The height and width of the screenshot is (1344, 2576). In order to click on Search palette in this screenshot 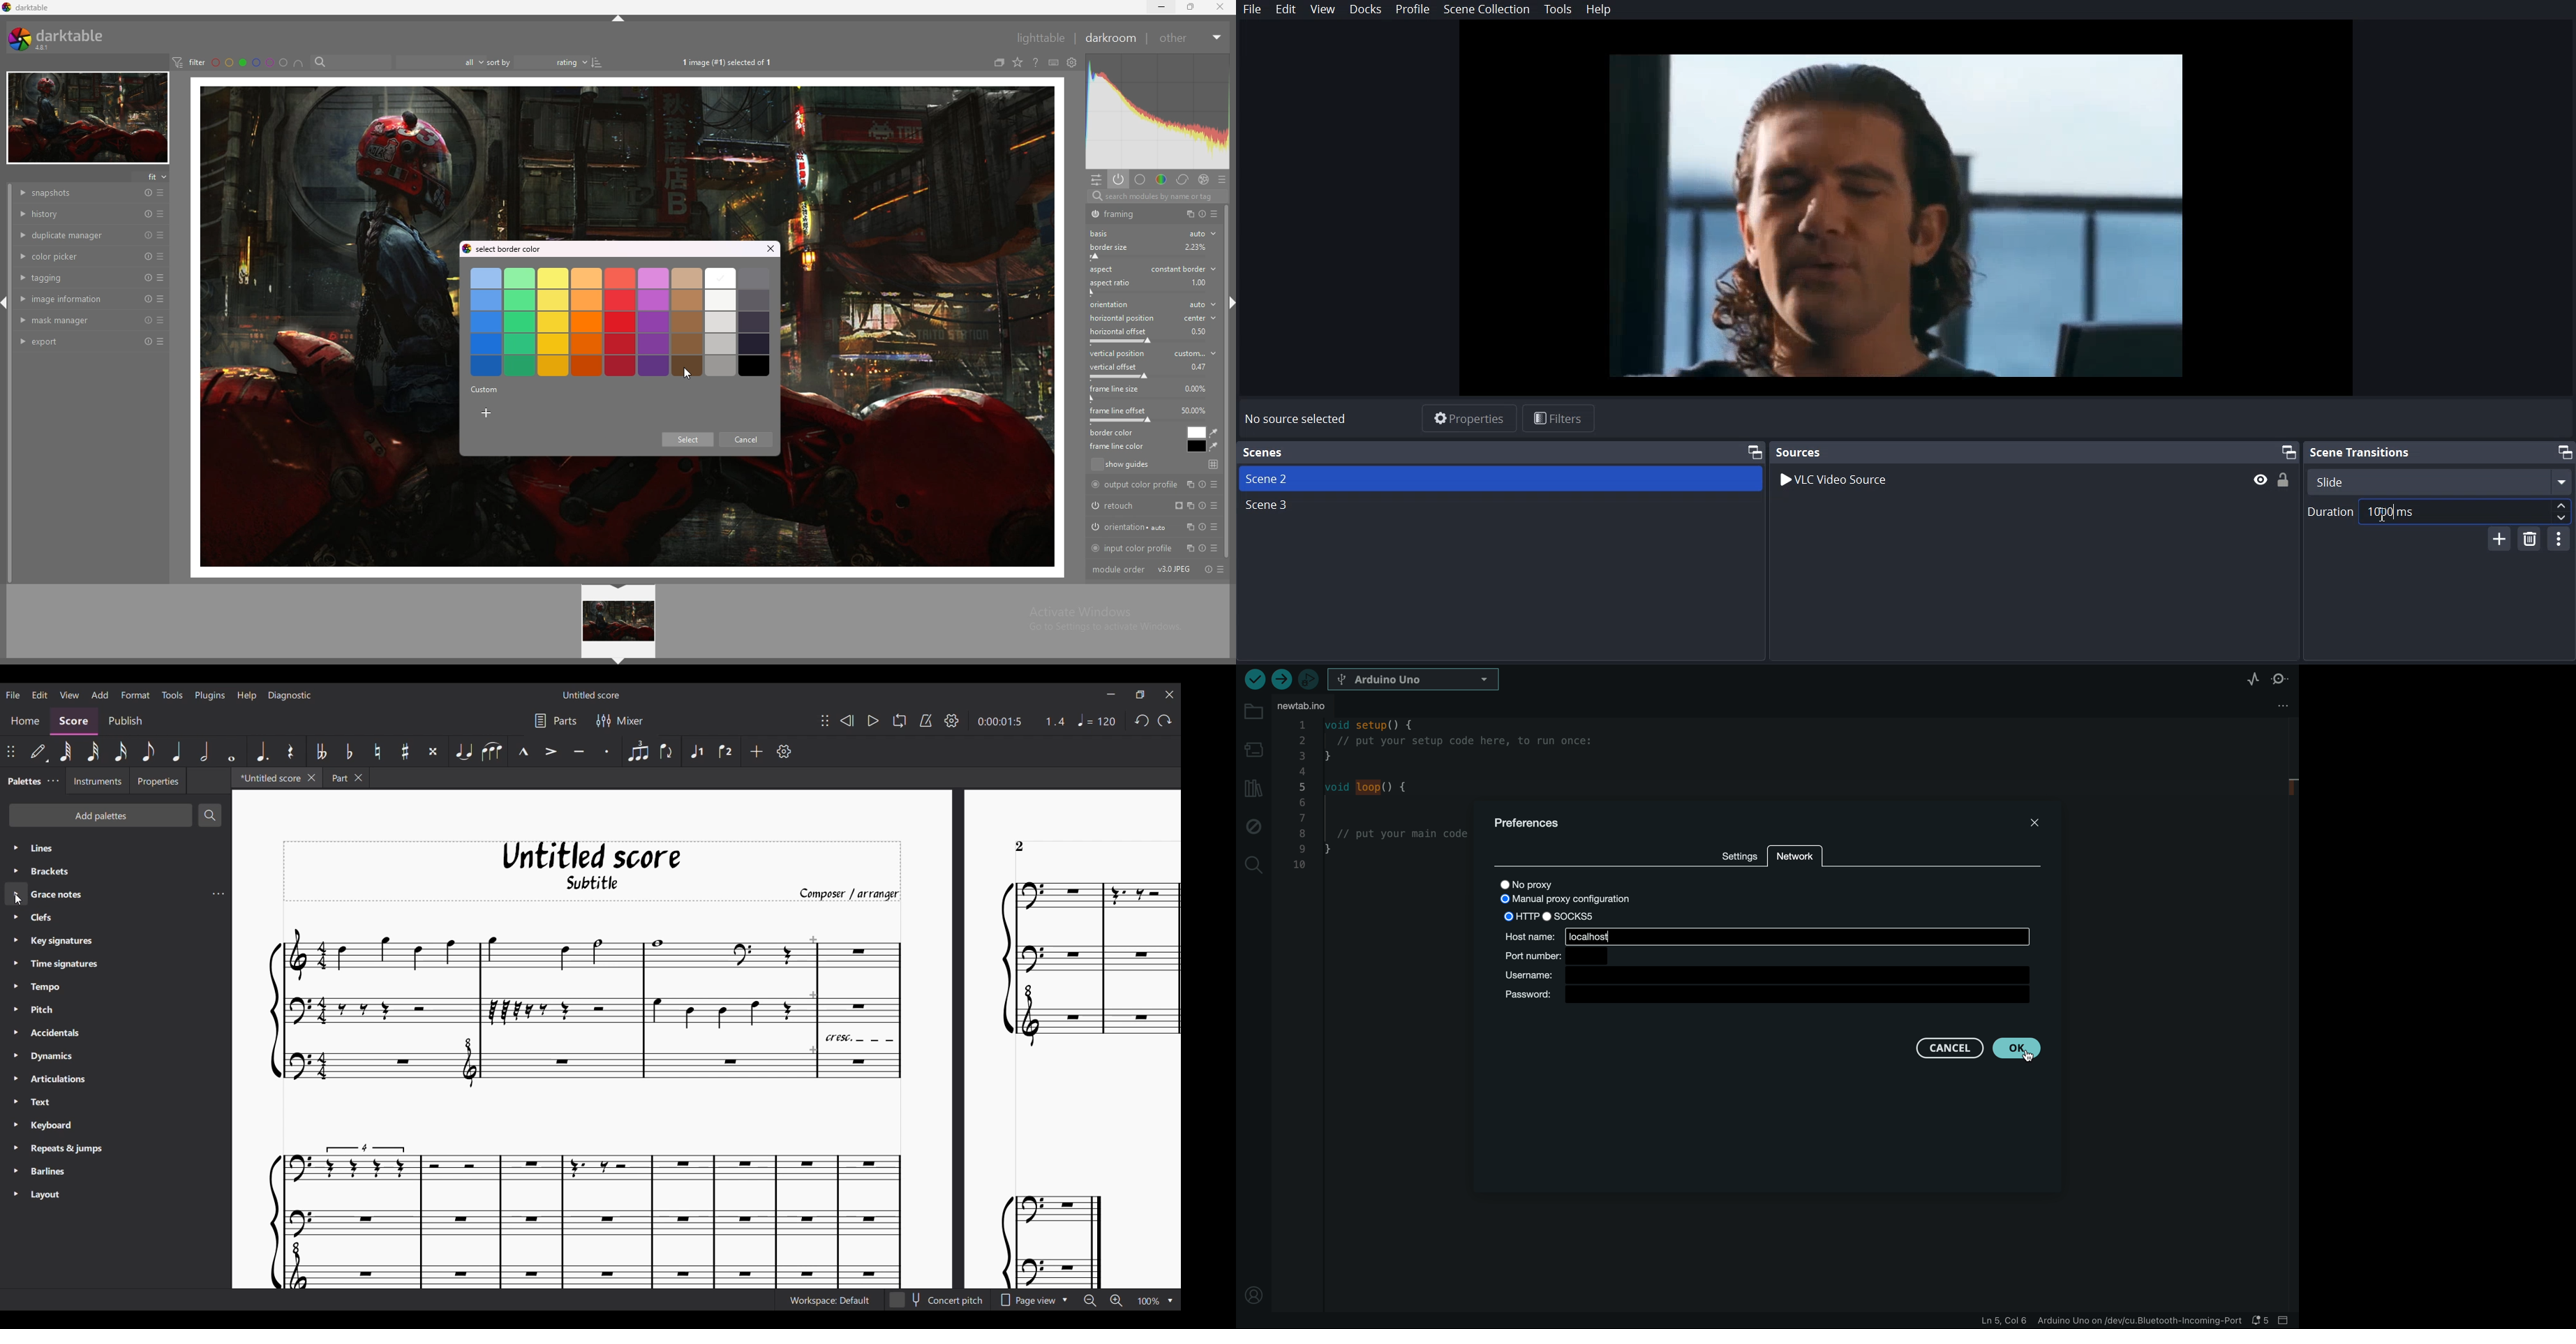, I will do `click(210, 815)`.